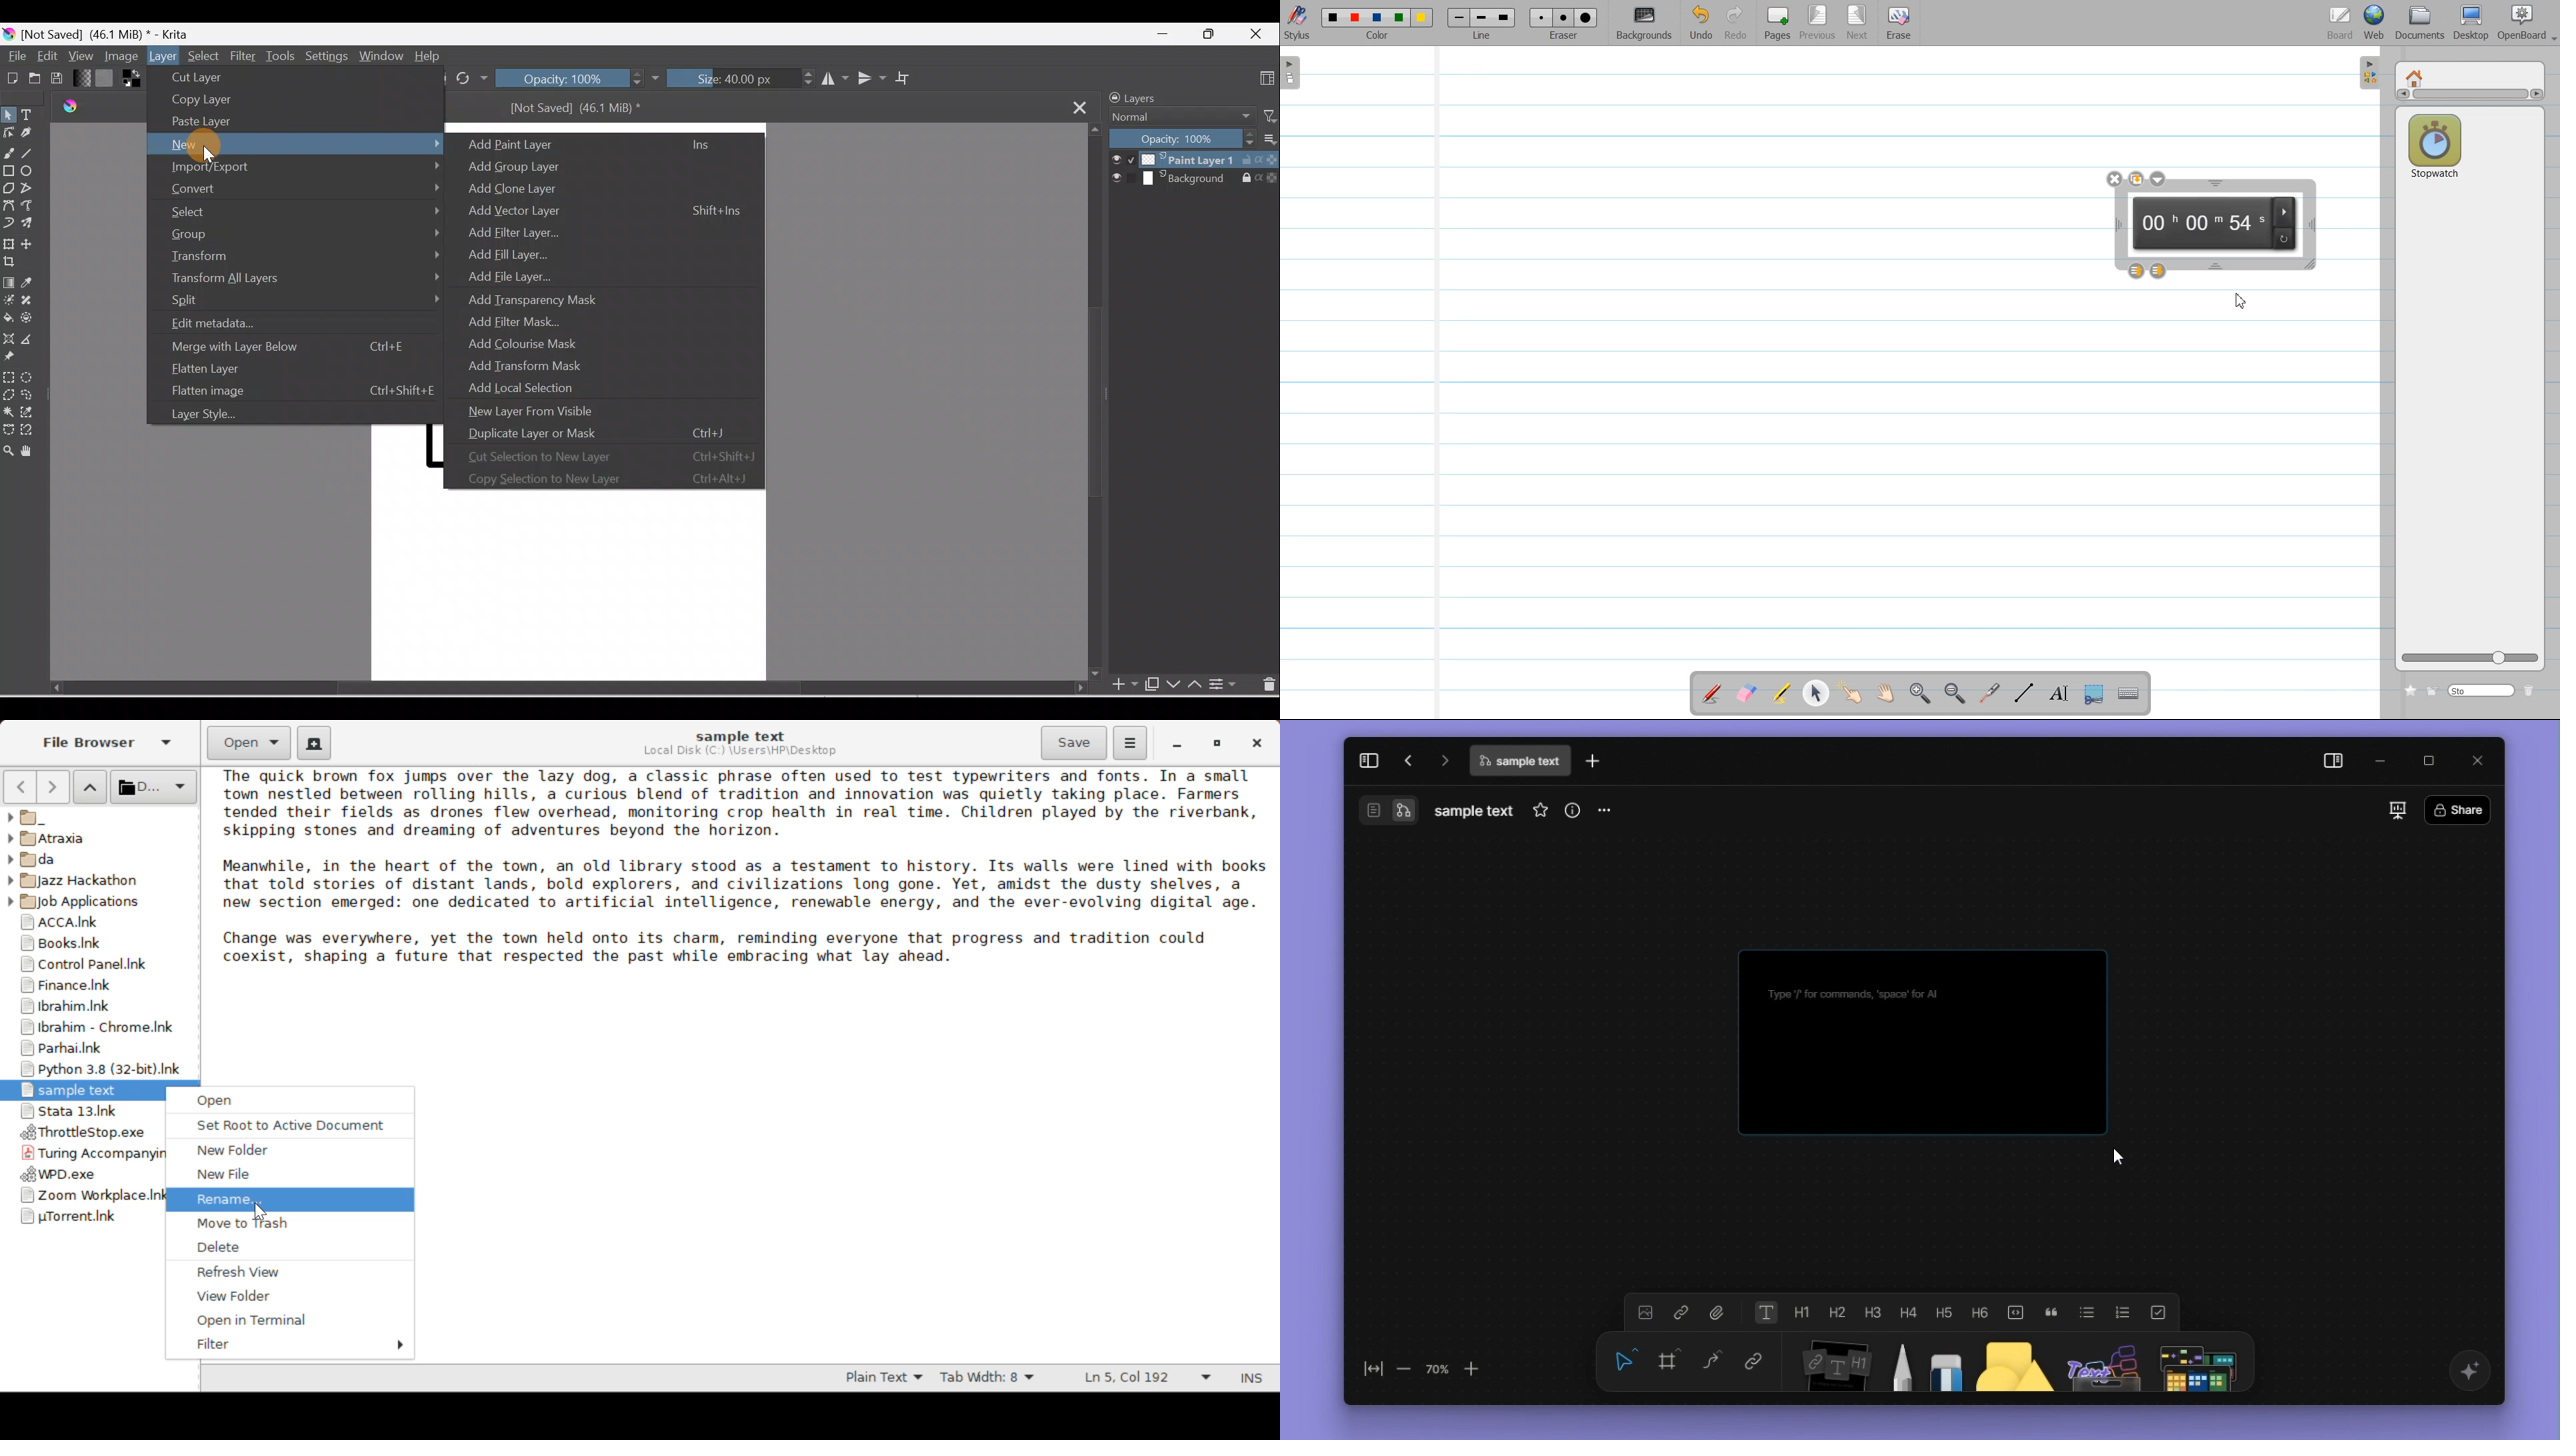 This screenshot has height=1456, width=2576. I want to click on bulleted list, so click(2088, 1311).